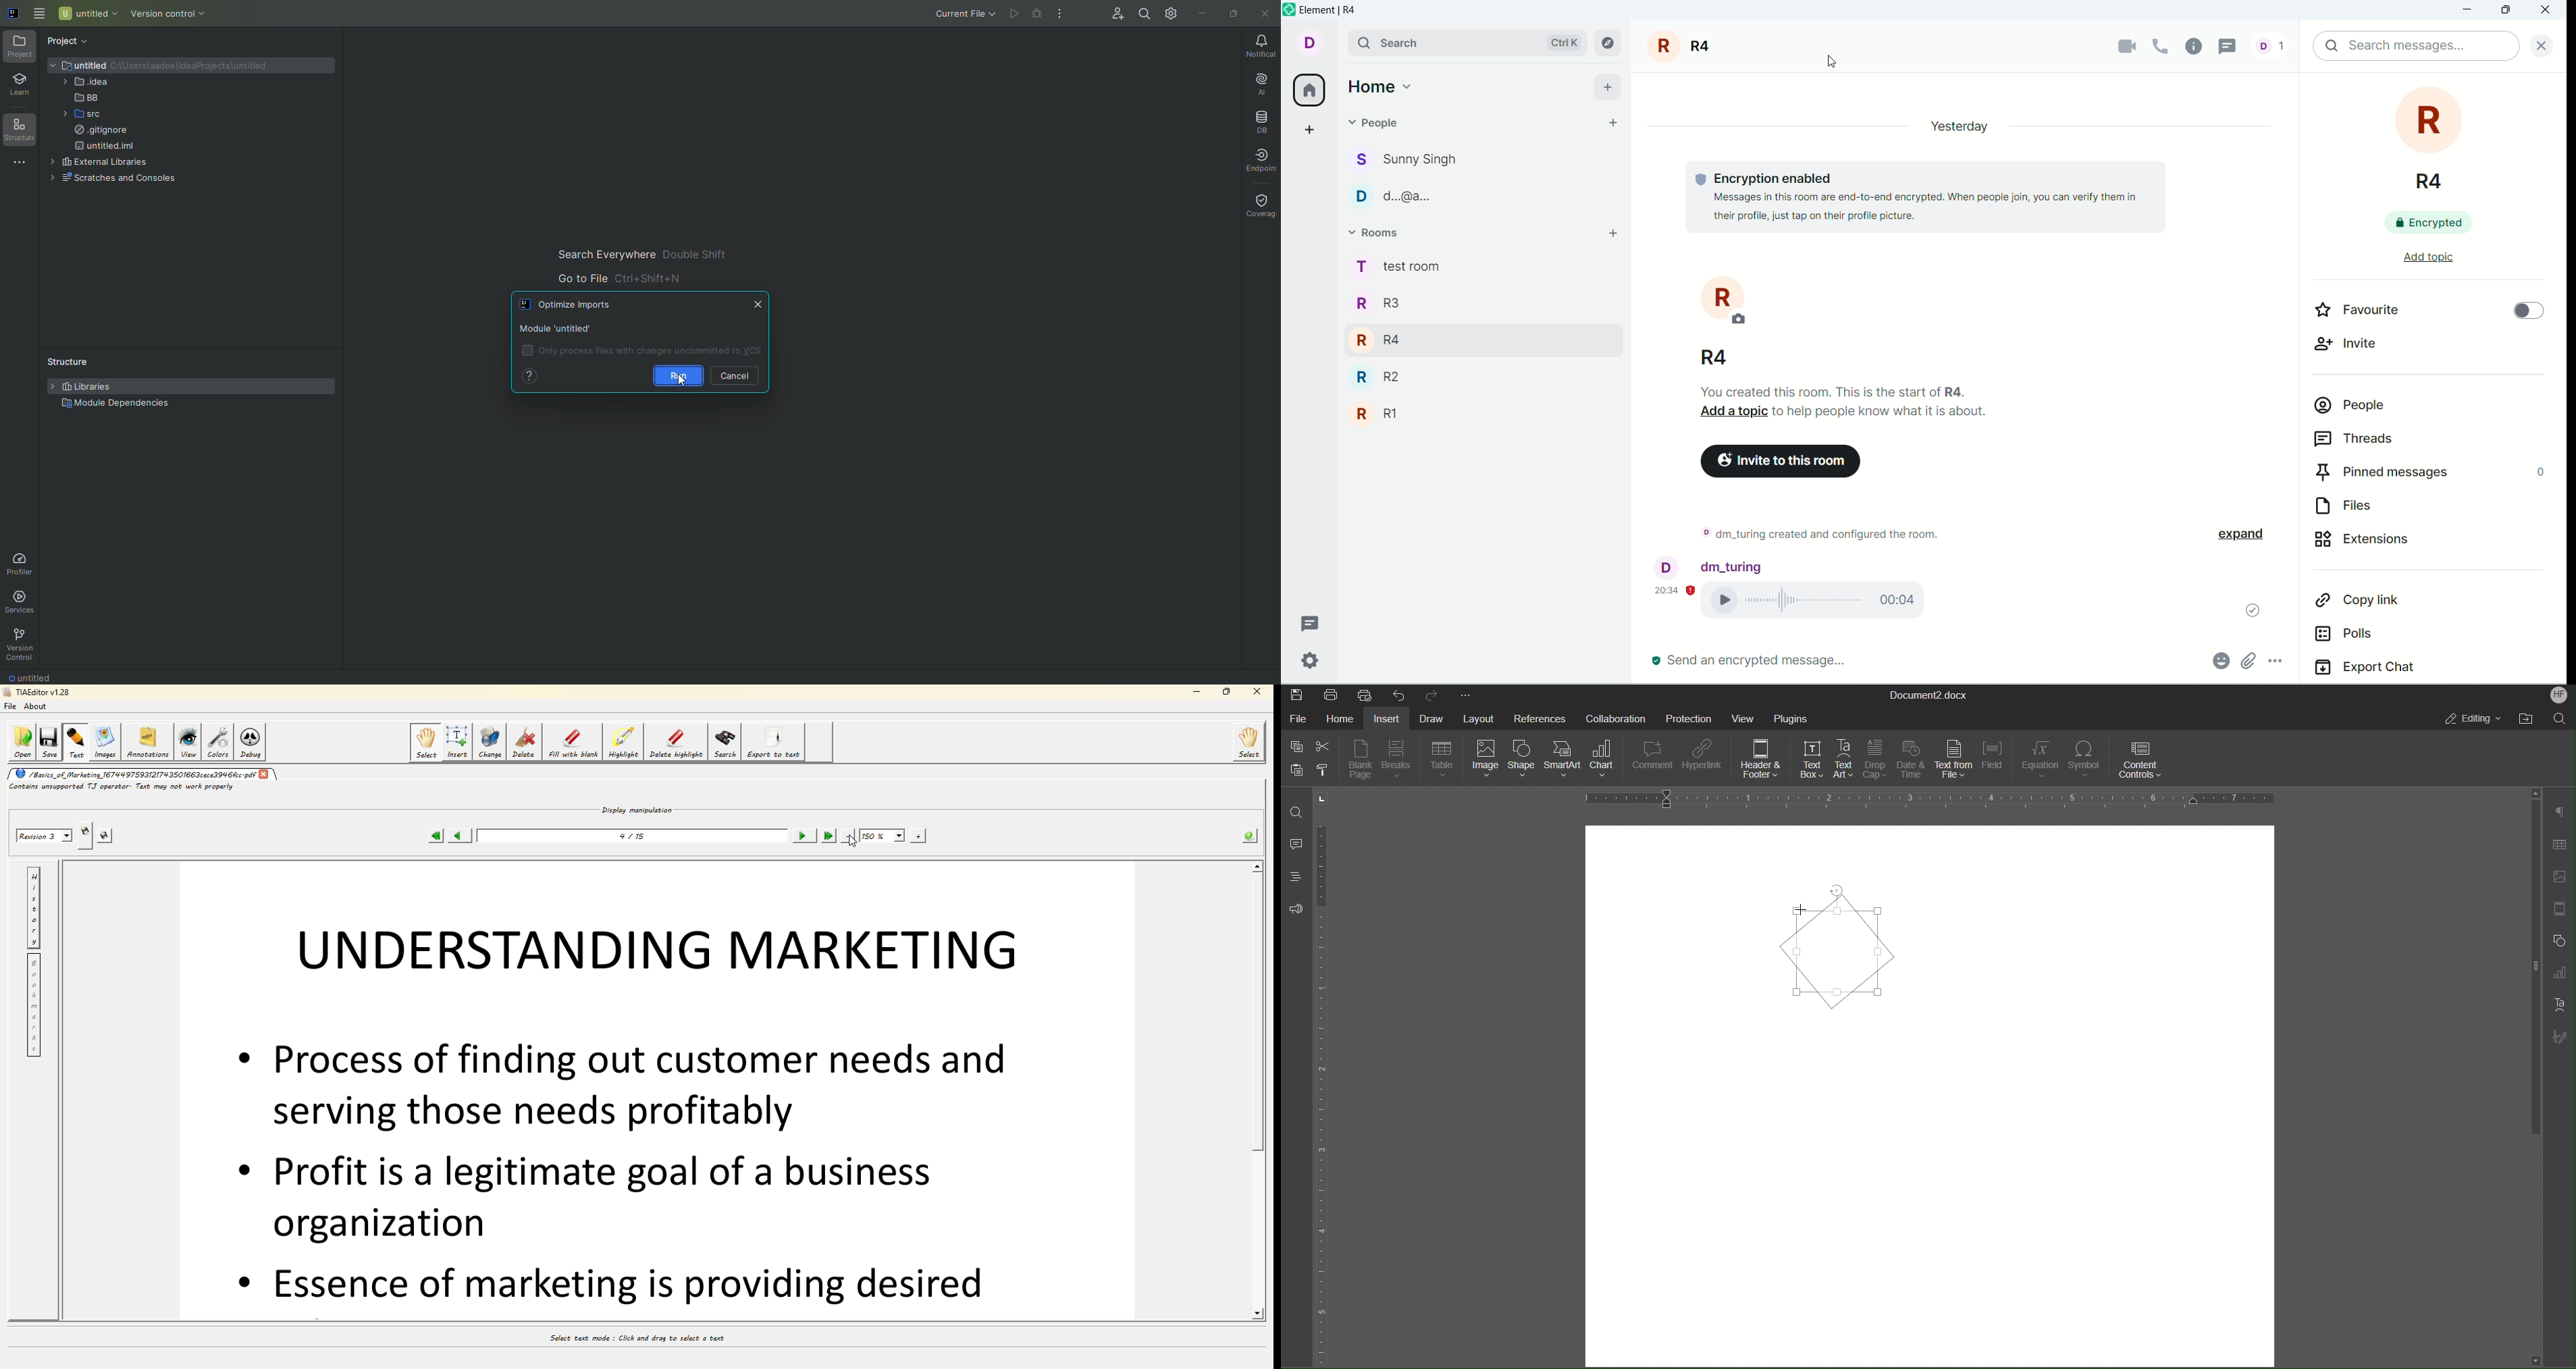 This screenshot has height=1372, width=2576. What do you see at coordinates (1676, 589) in the screenshot?
I see `time` at bounding box center [1676, 589].